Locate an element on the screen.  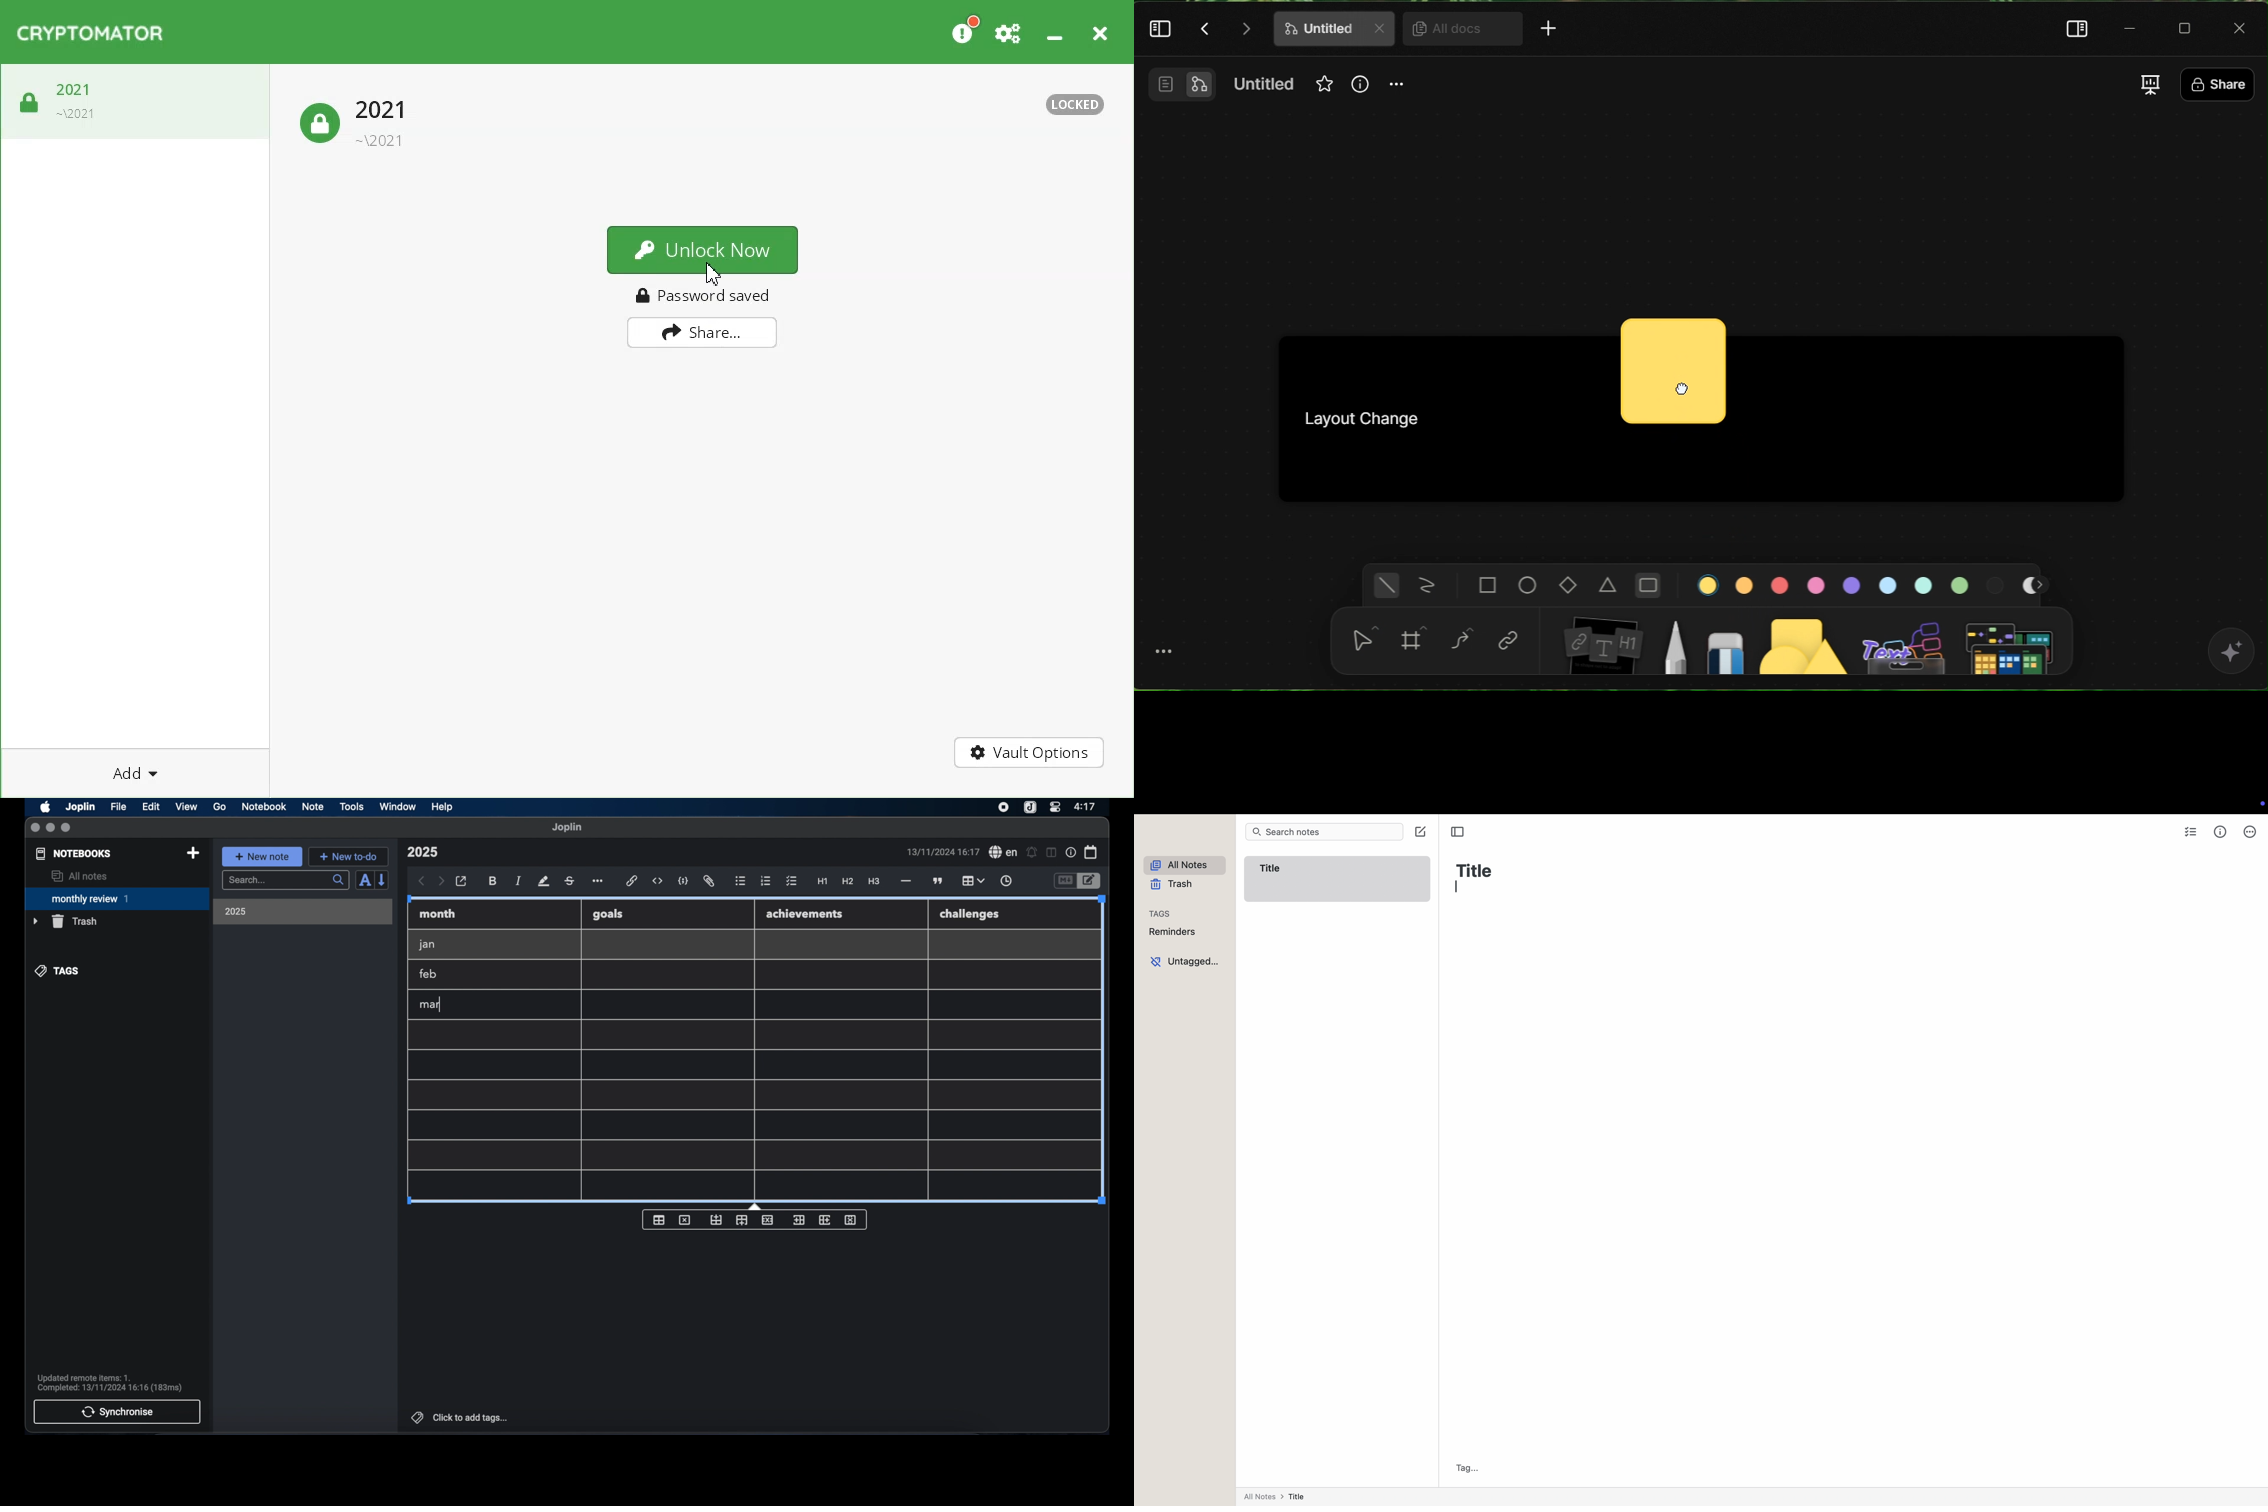
edit is located at coordinates (152, 807).